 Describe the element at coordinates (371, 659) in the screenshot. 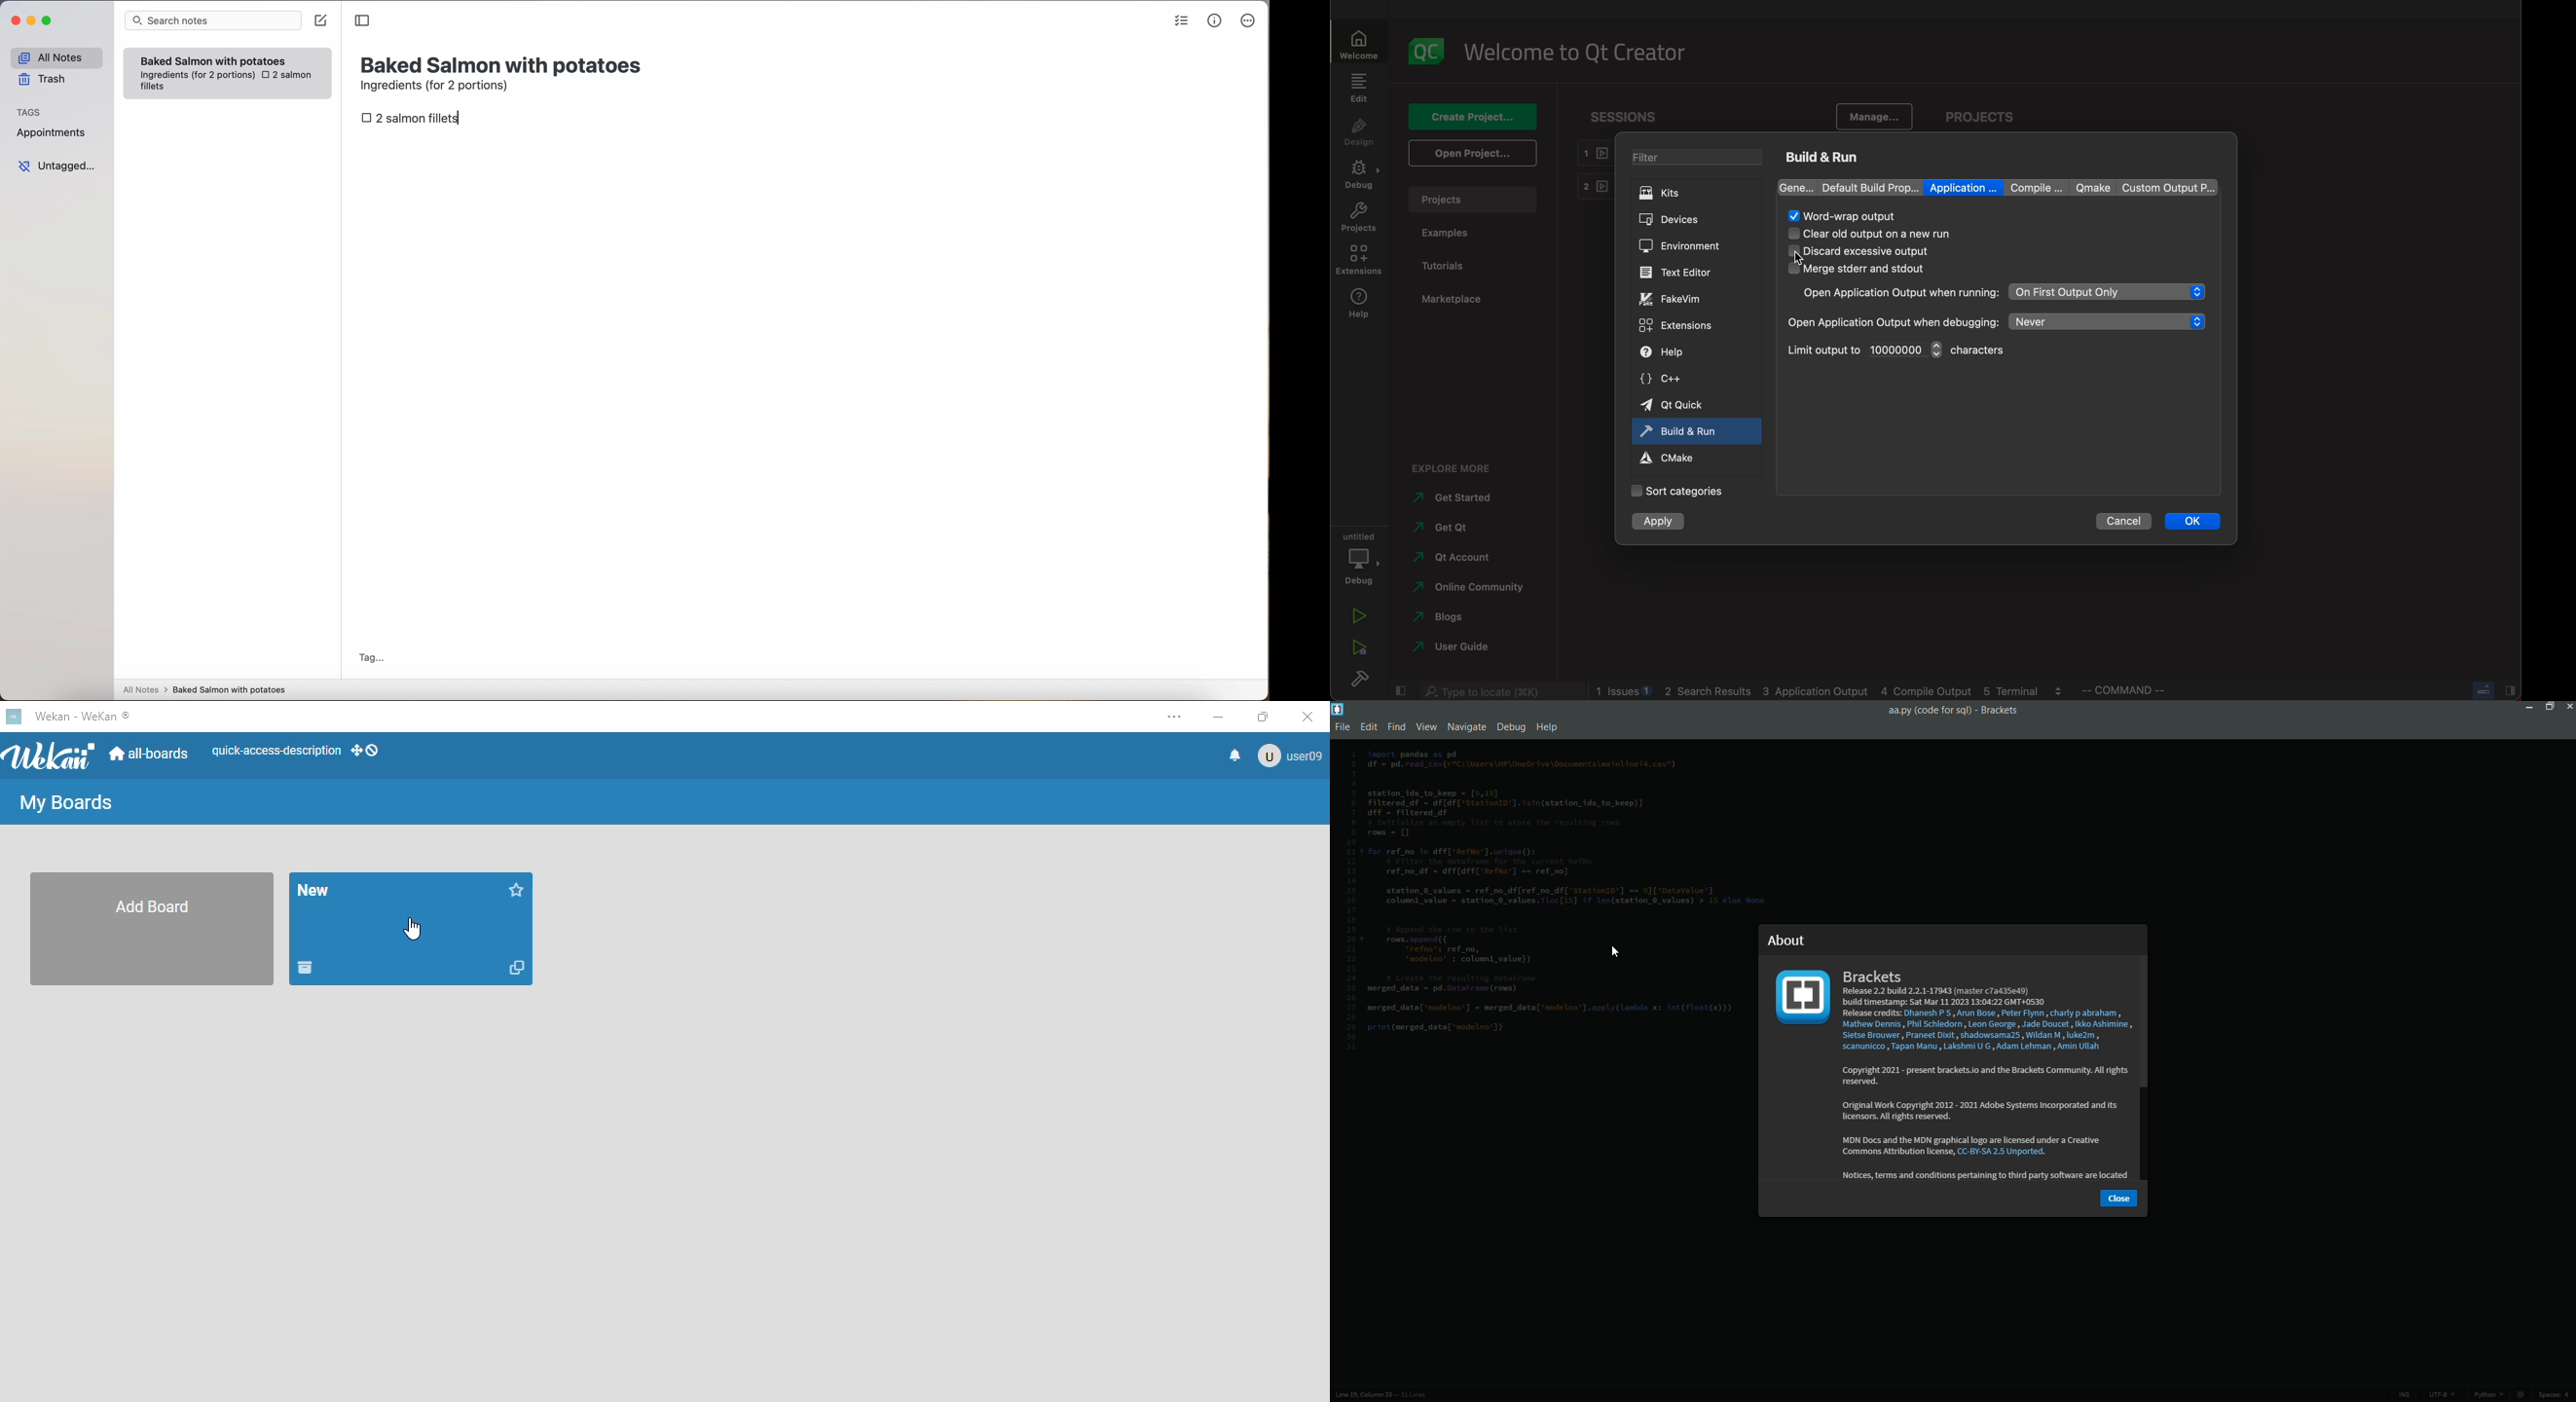

I see `tag` at that location.